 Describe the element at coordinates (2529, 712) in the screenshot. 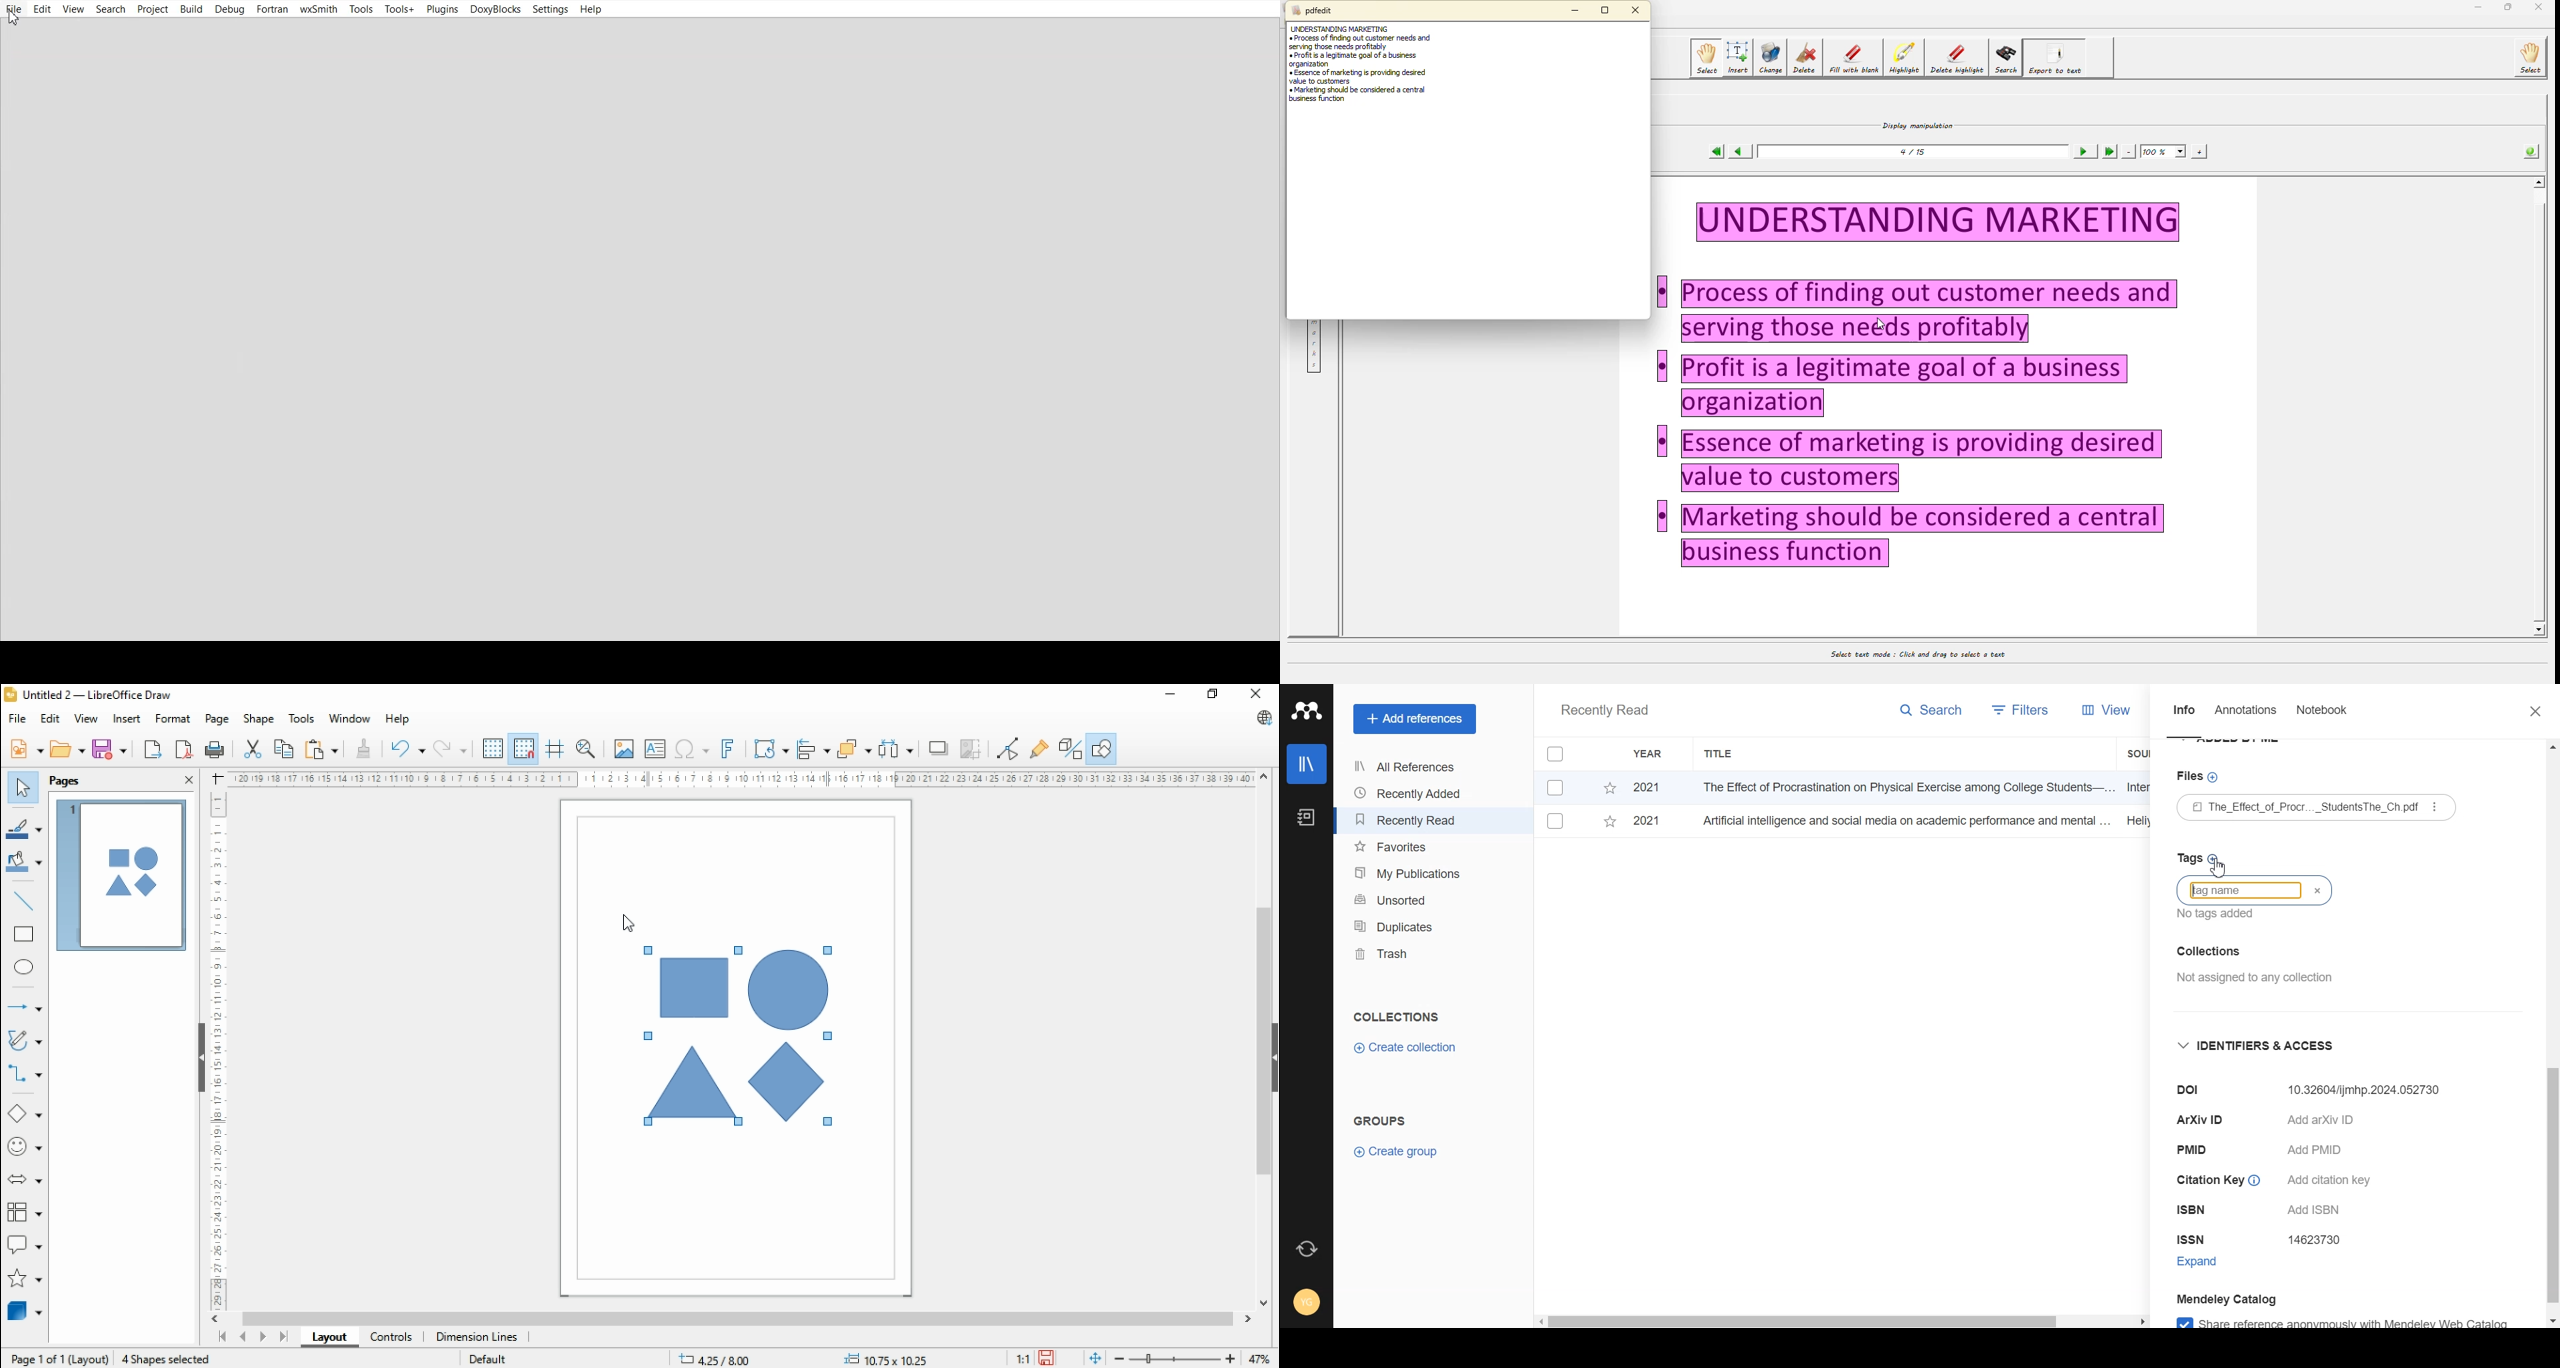

I see `Close ` at that location.